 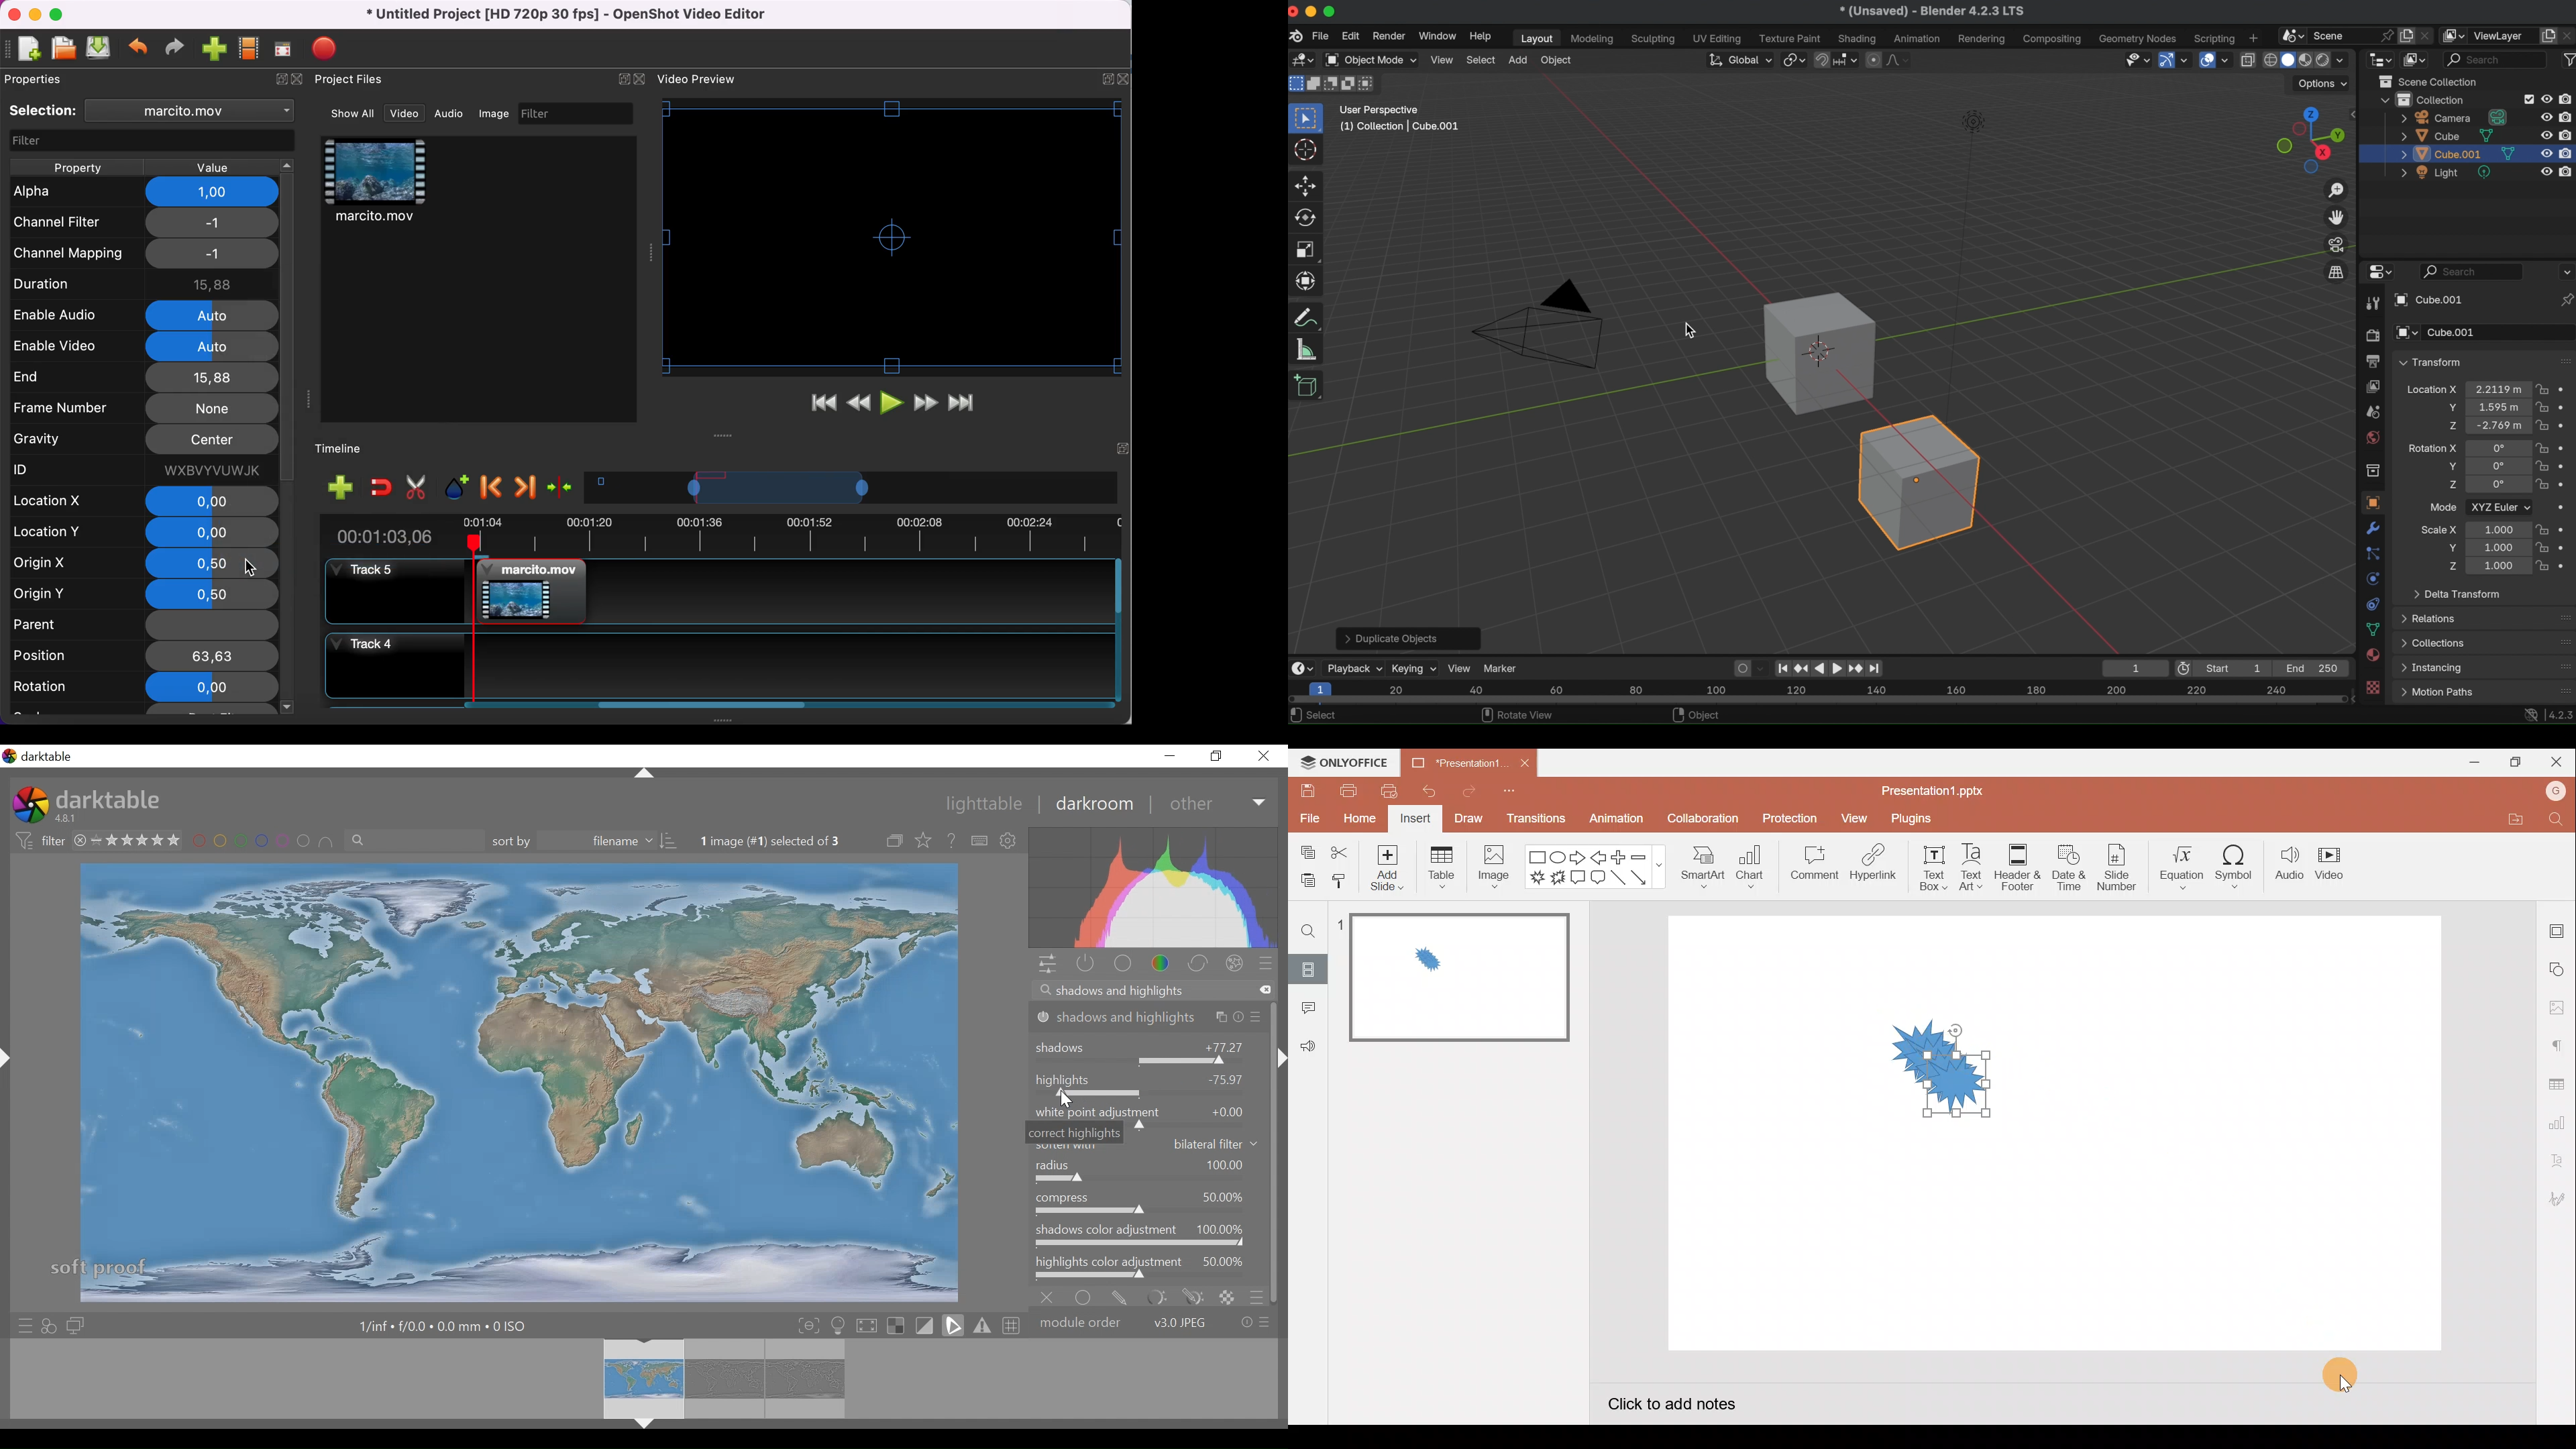 I want to click on Arrow, so click(x=1643, y=878).